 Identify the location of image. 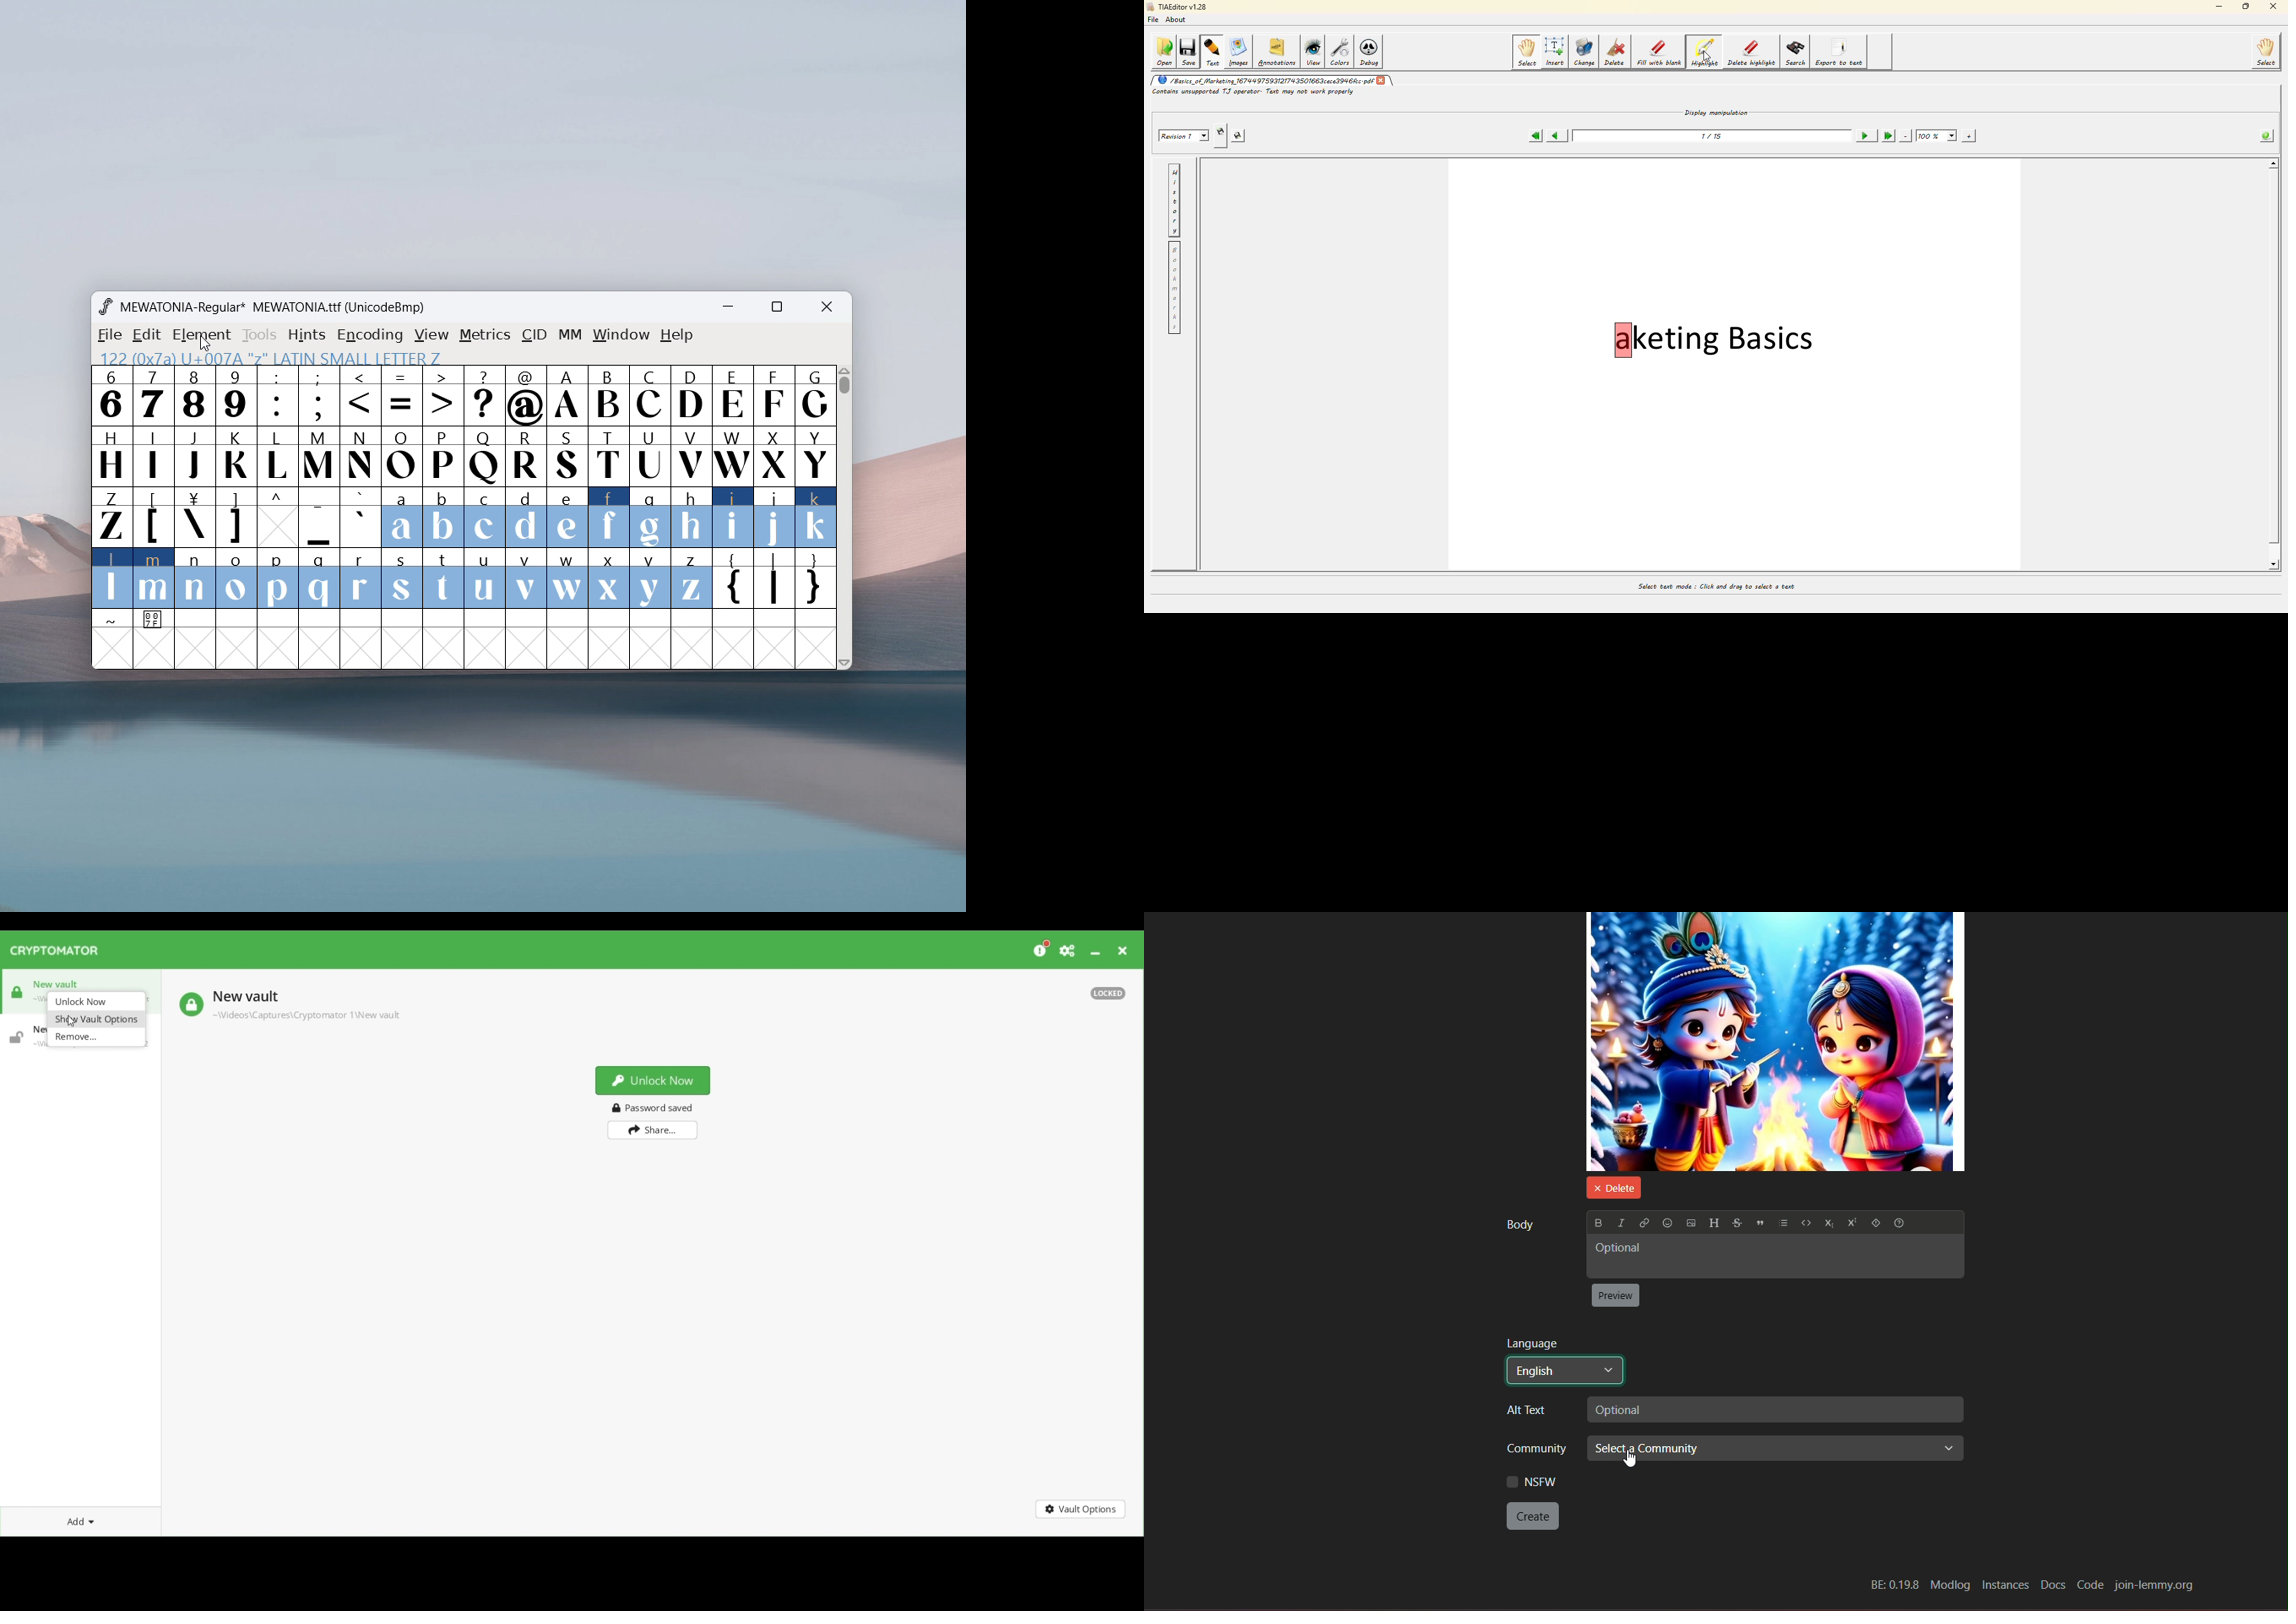
(1776, 1042).